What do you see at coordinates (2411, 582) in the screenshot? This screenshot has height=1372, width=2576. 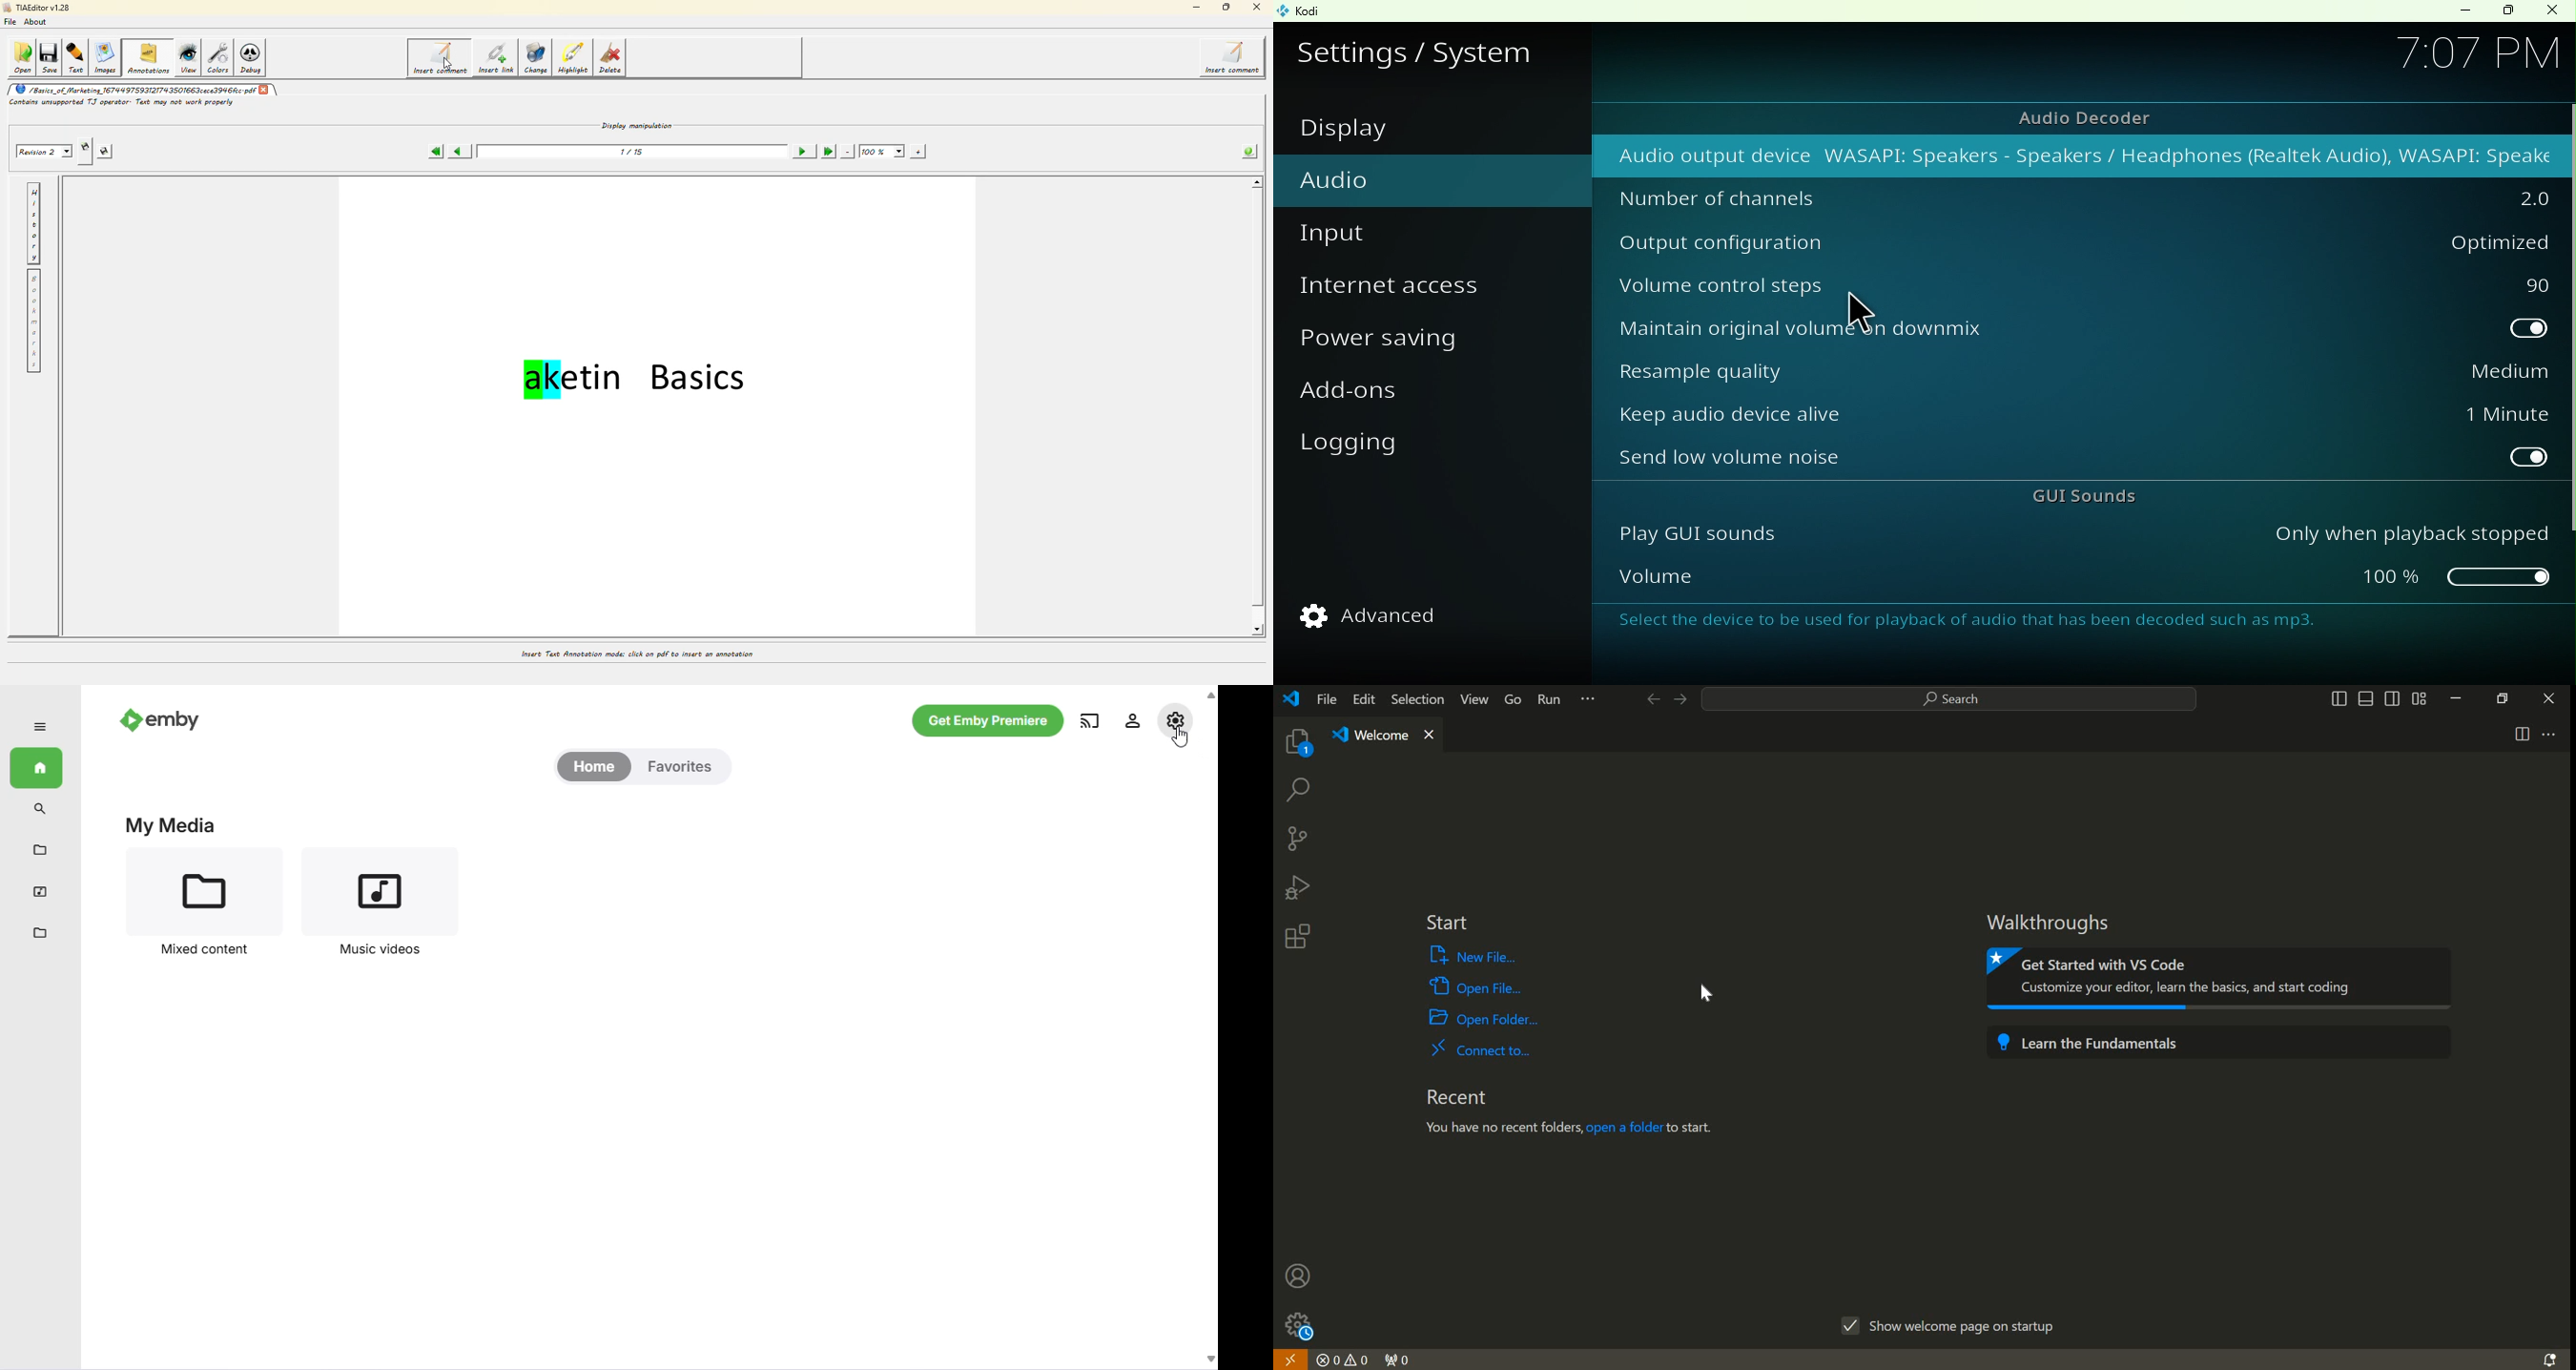 I see `slider` at bounding box center [2411, 582].